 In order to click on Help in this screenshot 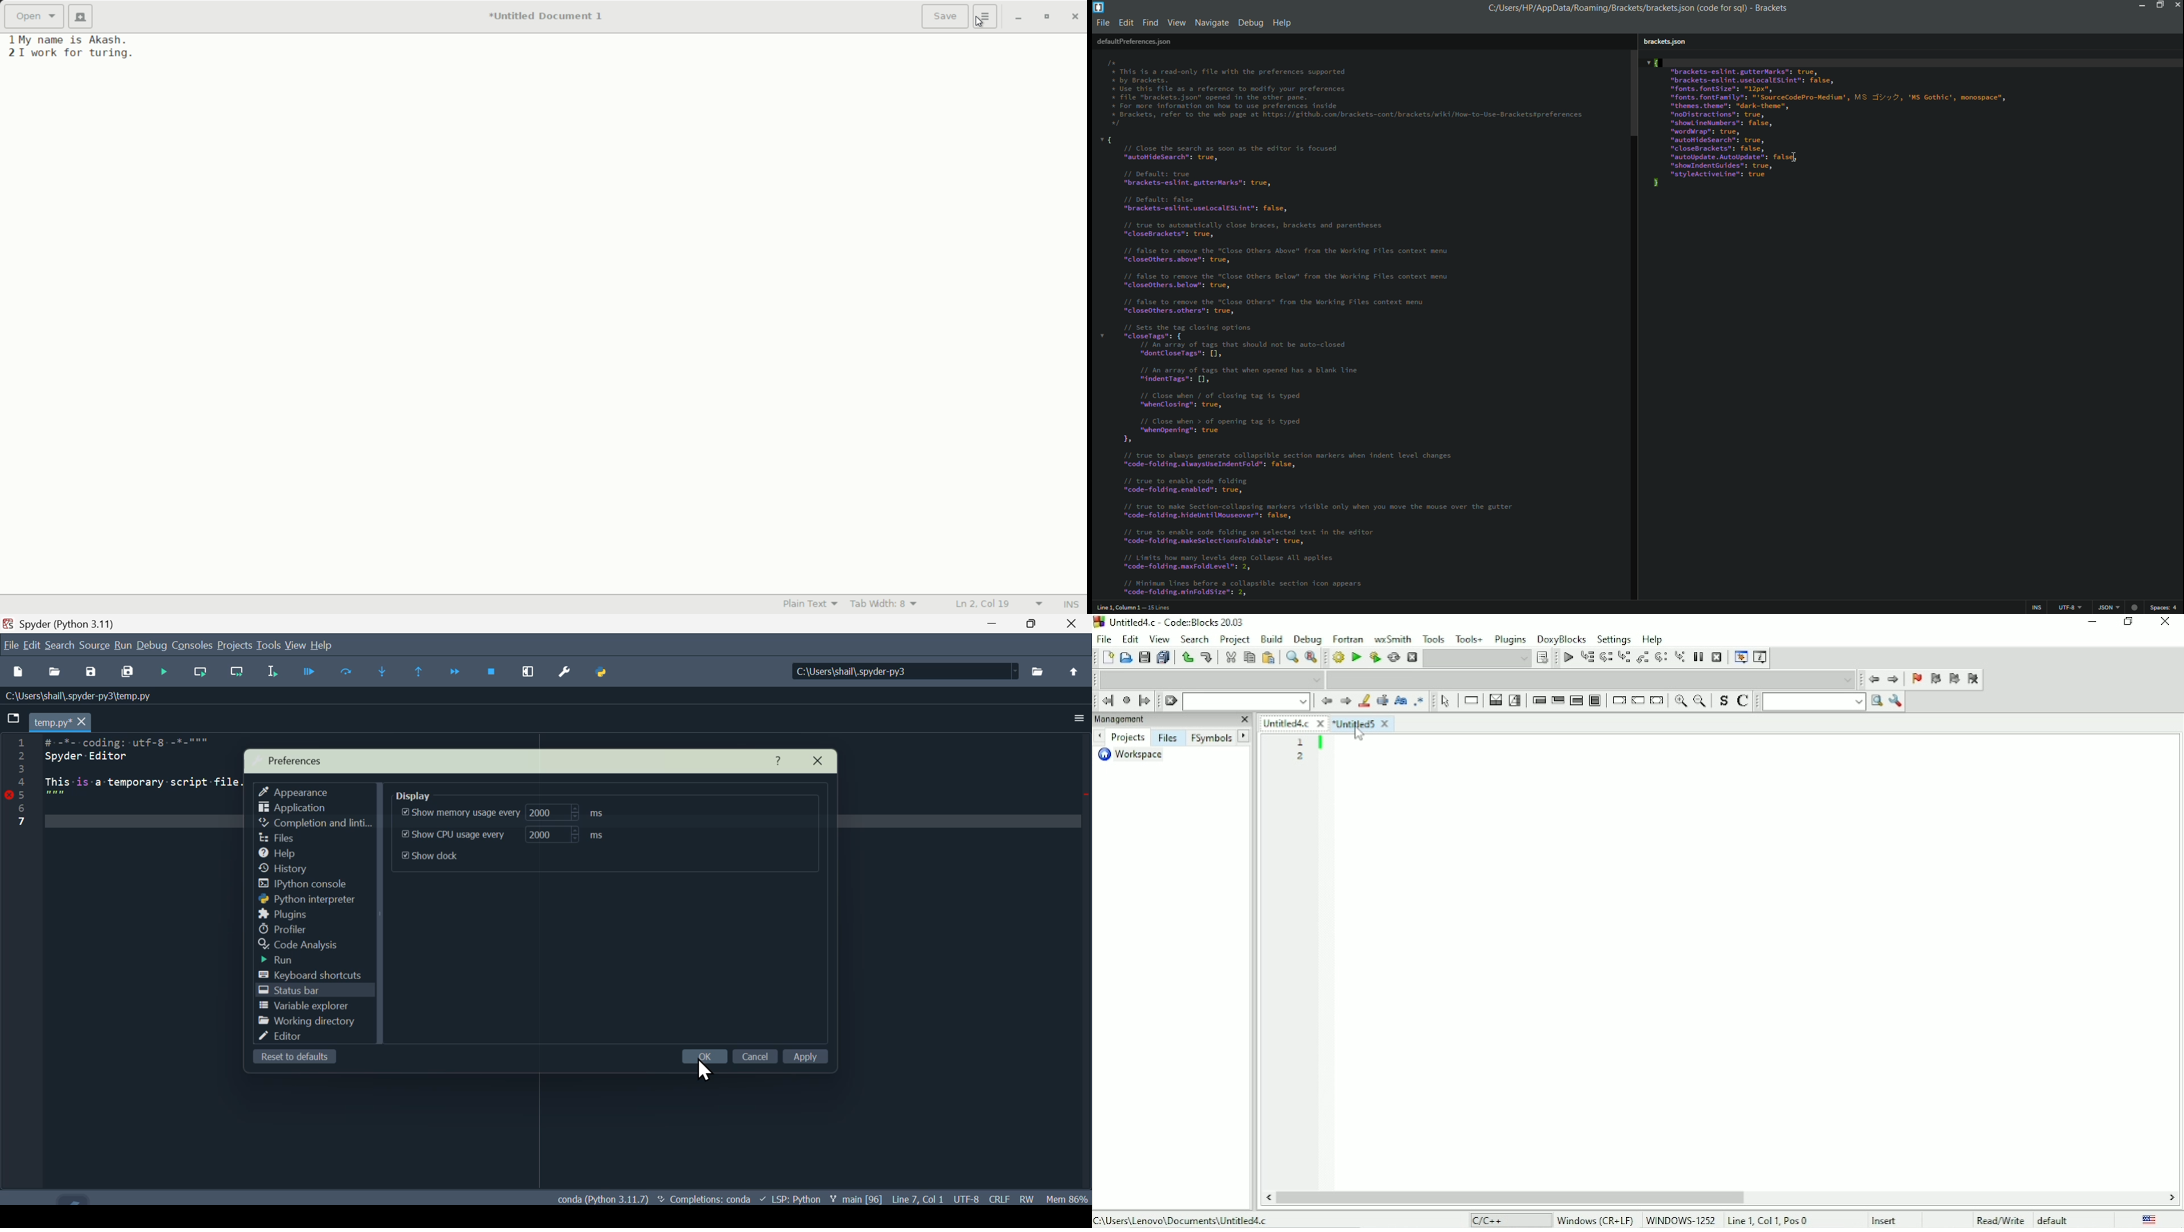, I will do `click(1654, 639)`.